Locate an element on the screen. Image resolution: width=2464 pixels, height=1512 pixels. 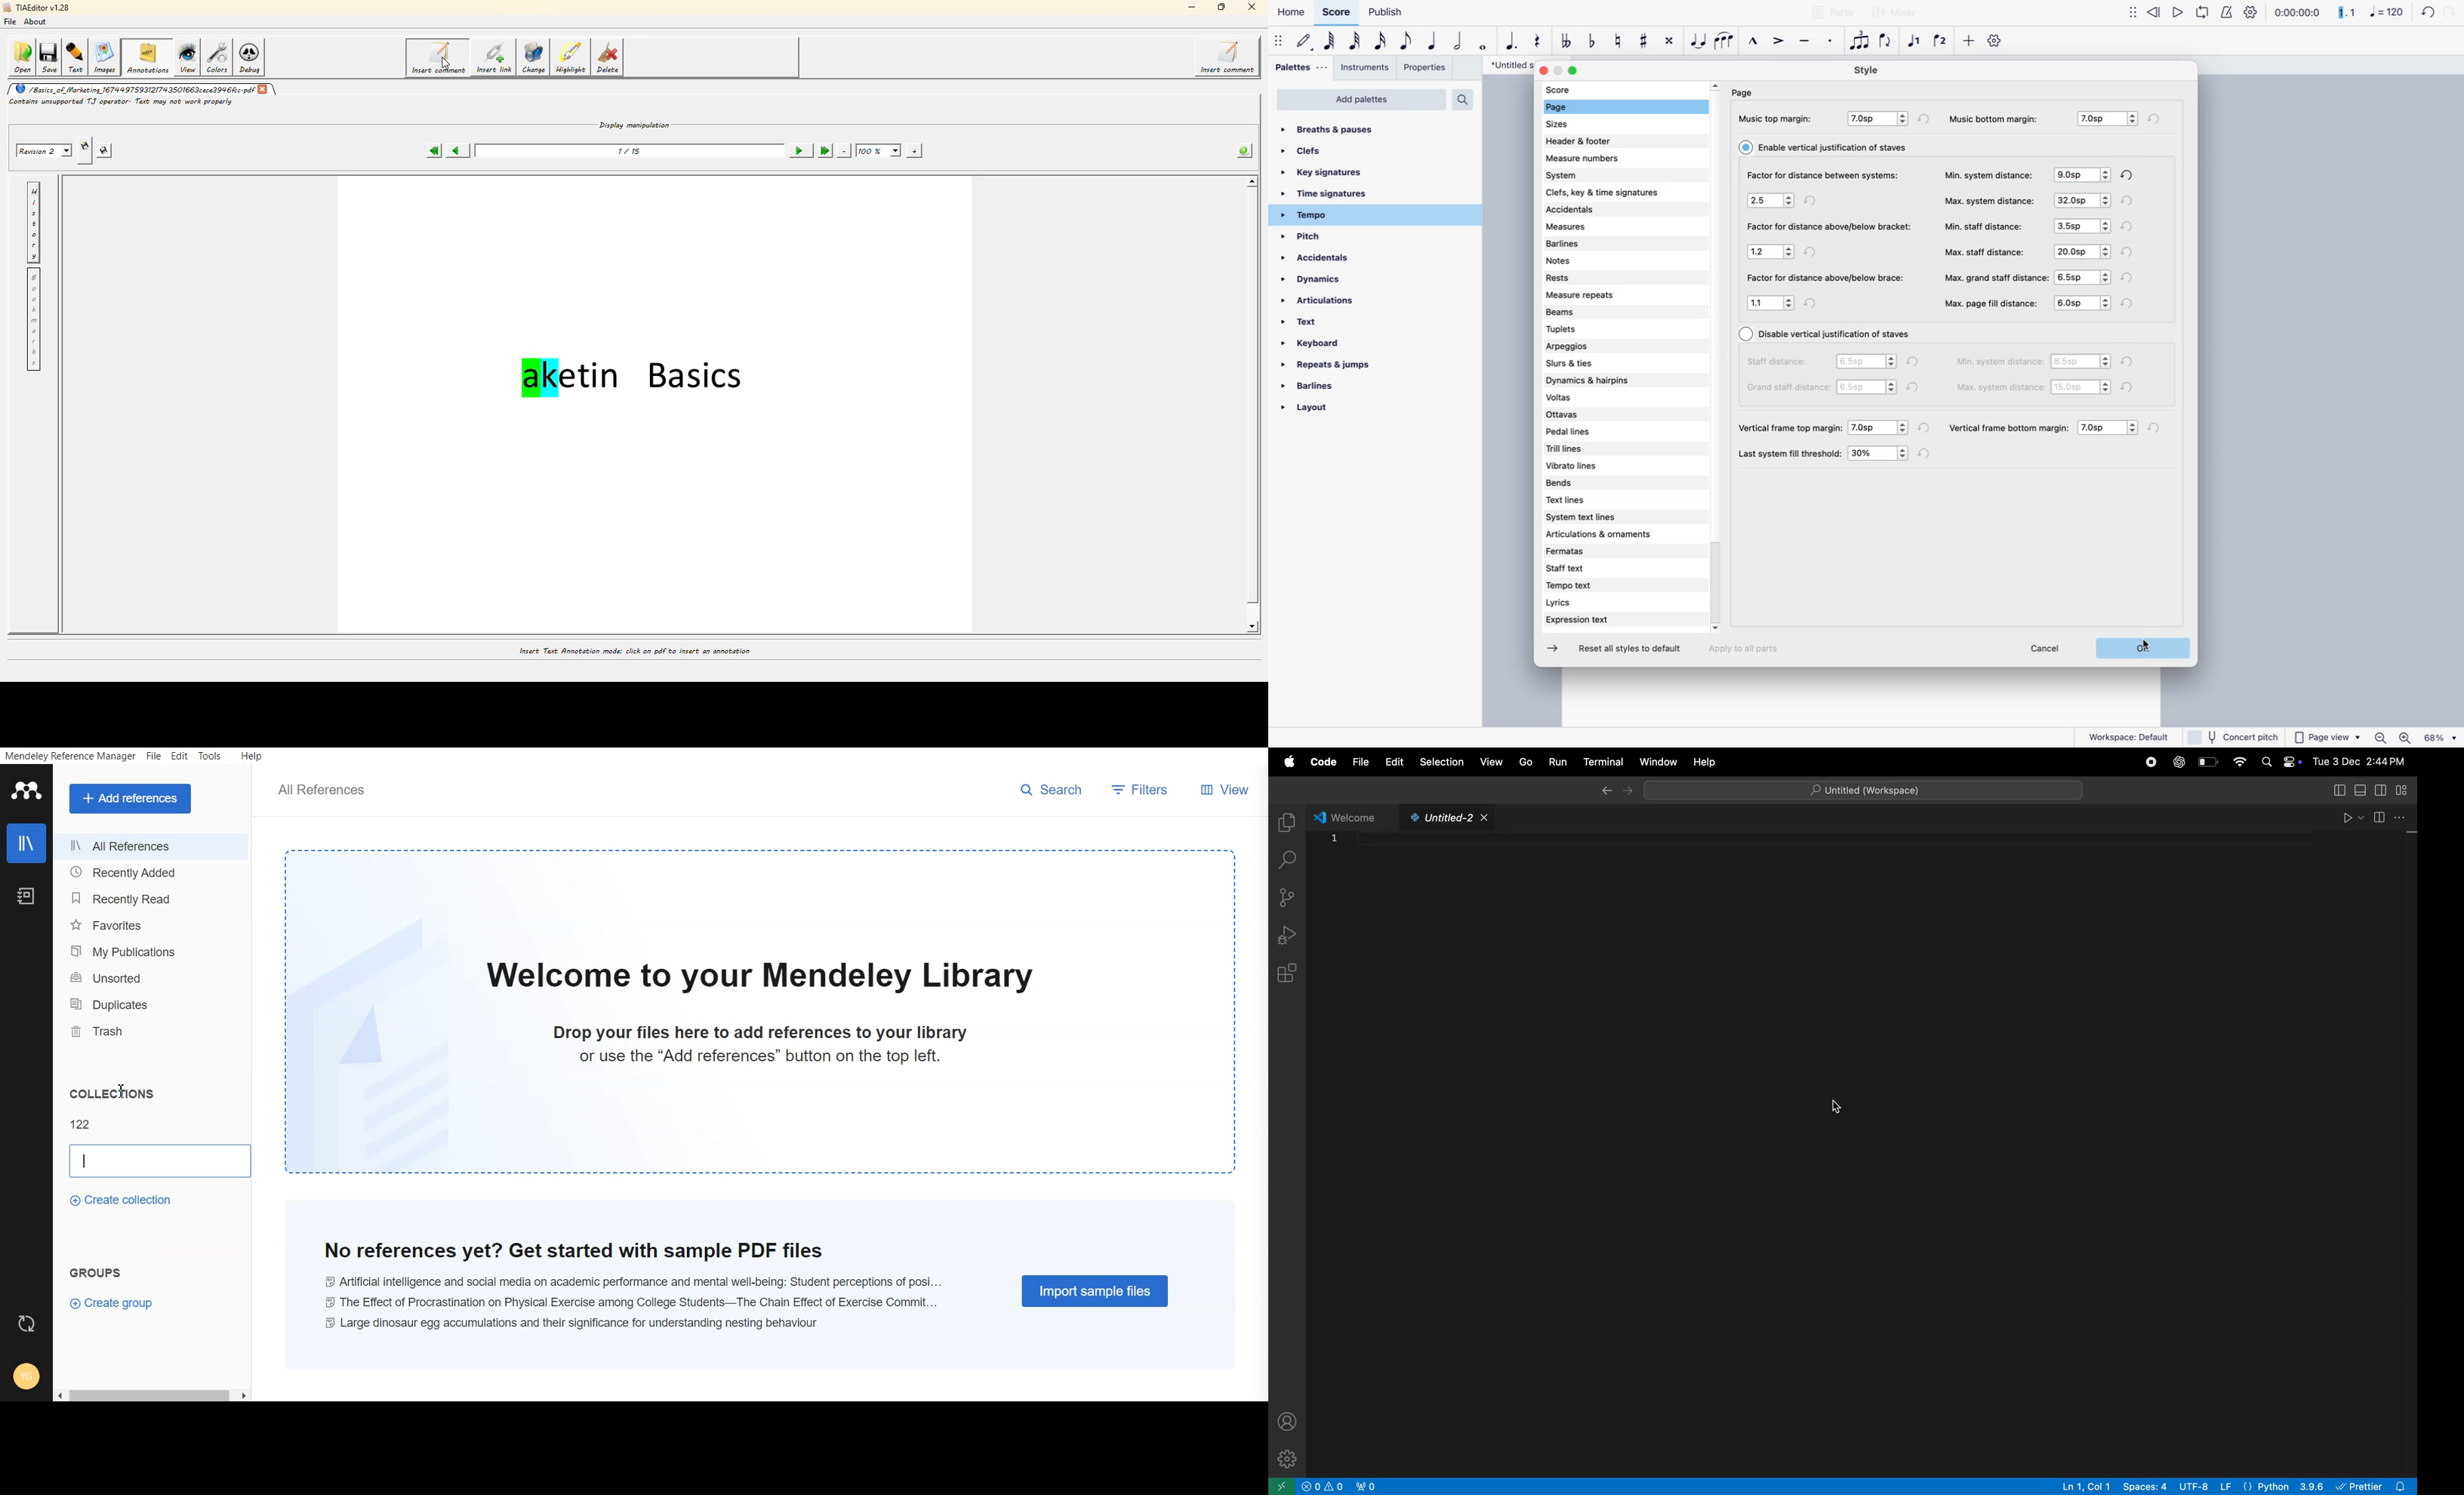
File is located at coordinates (154, 755).